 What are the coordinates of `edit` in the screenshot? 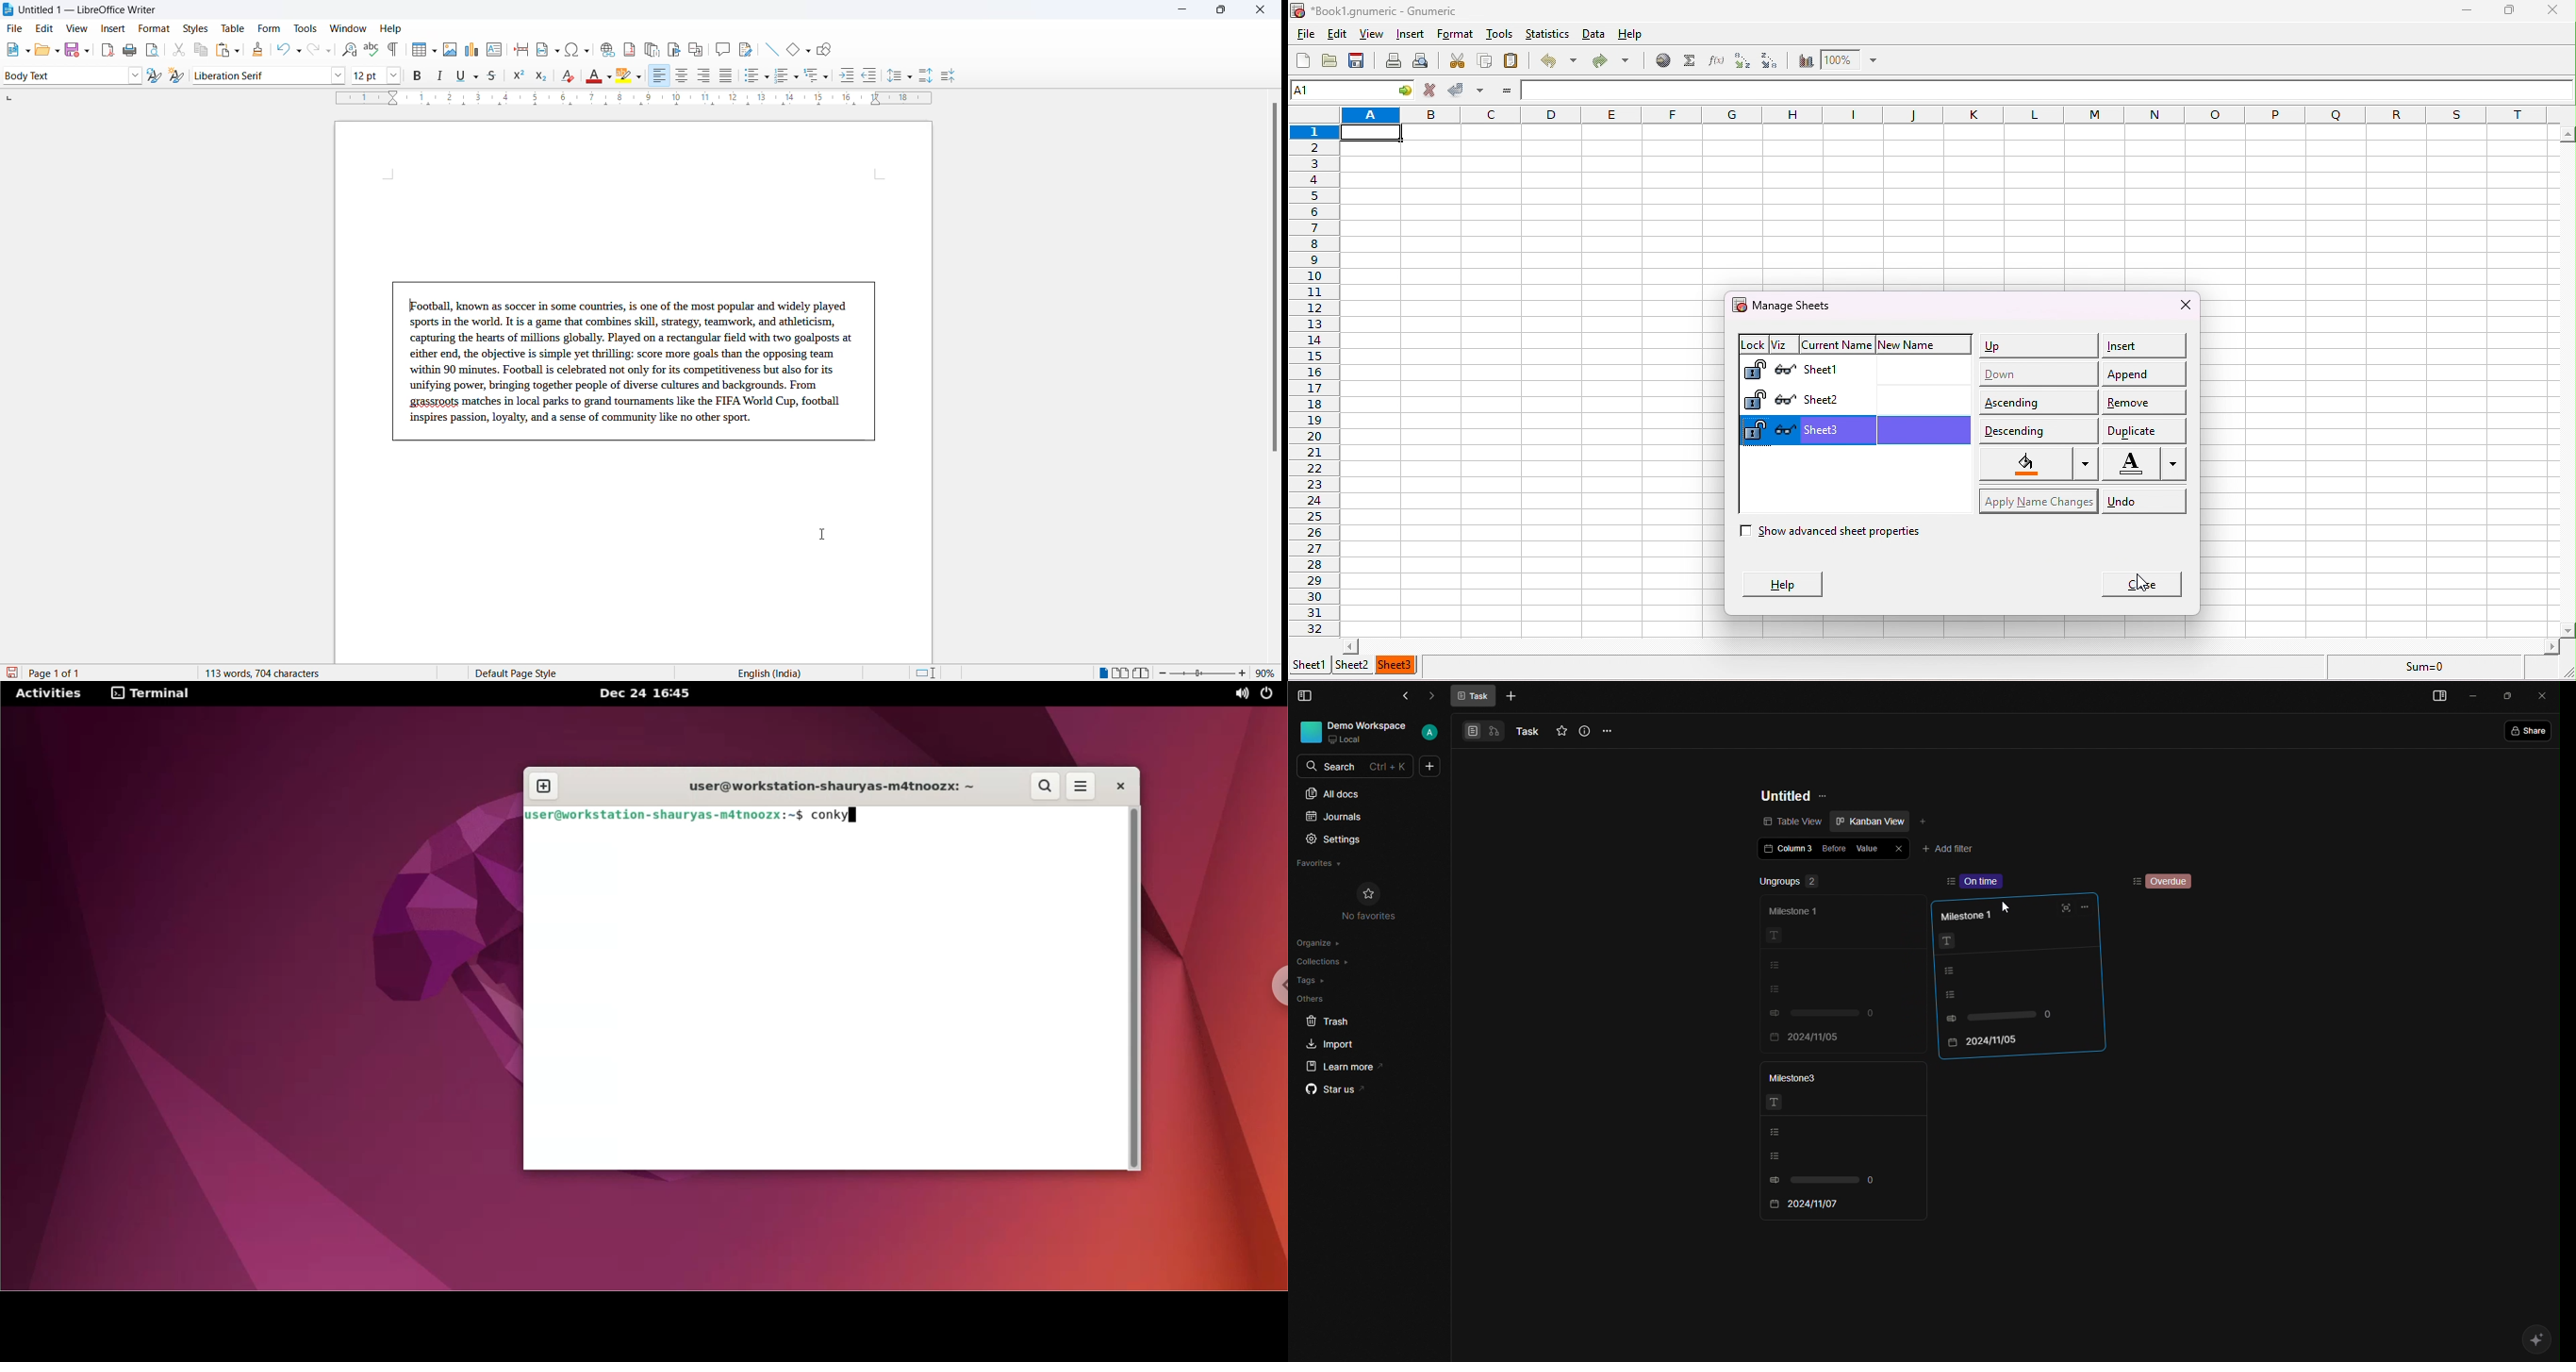 It's located at (45, 29).